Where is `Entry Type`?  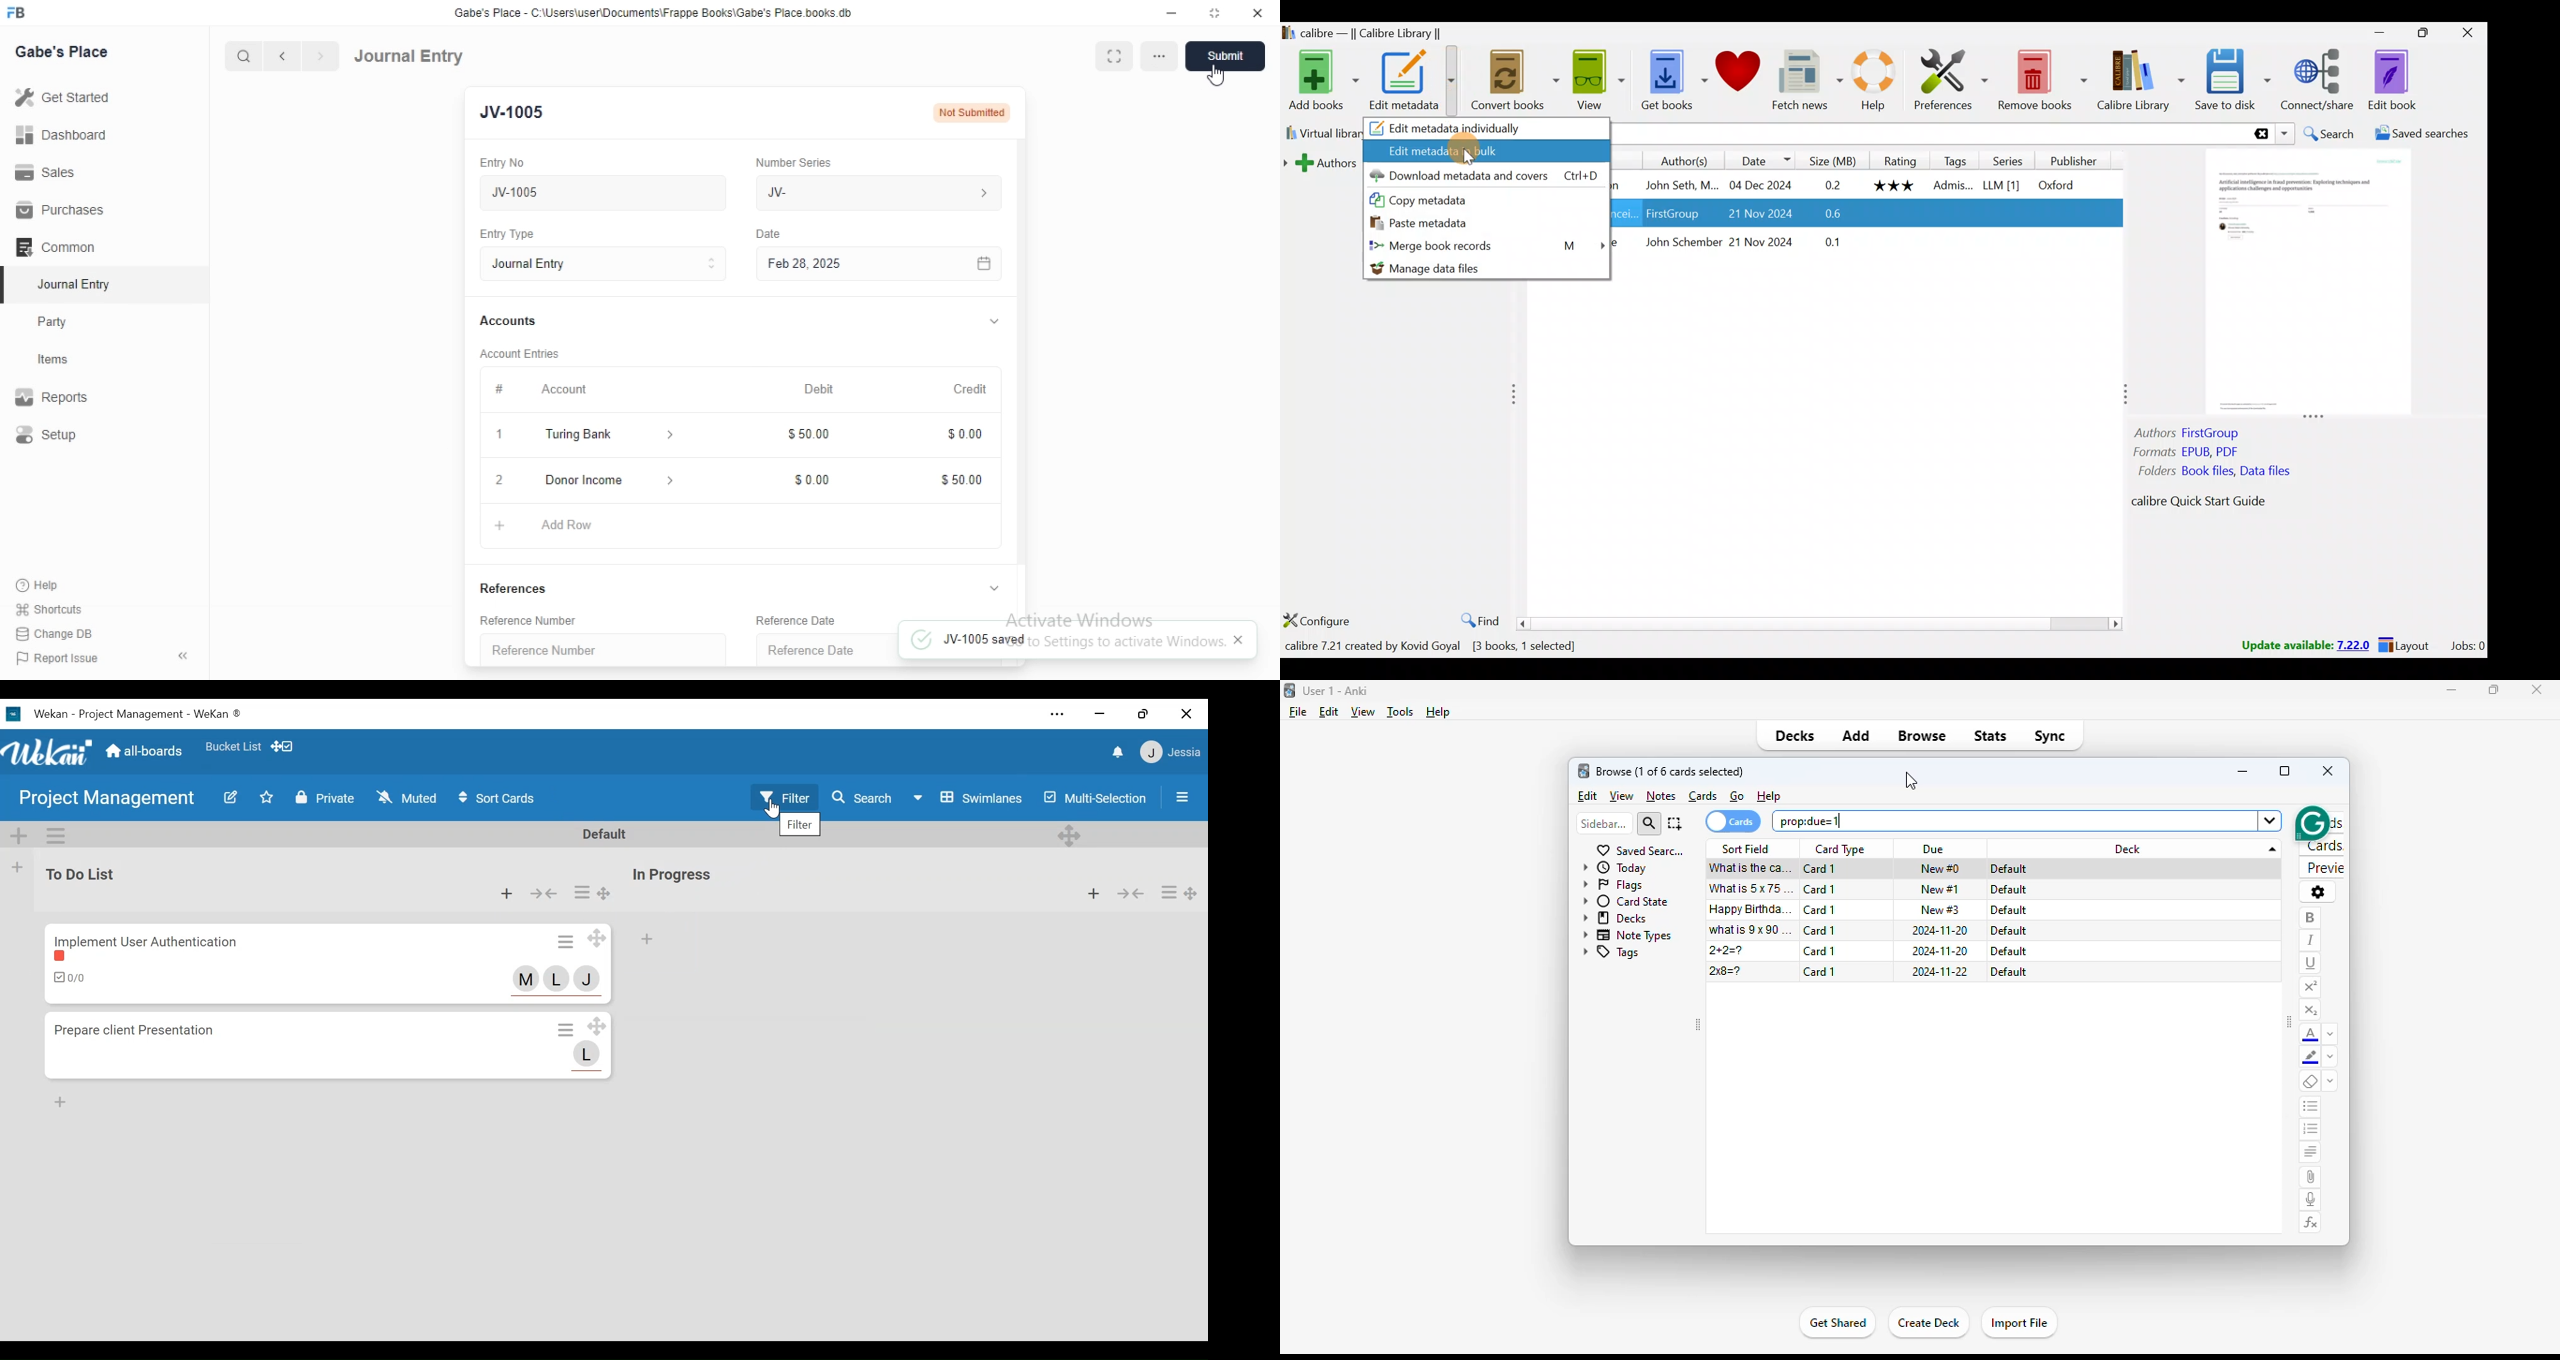 Entry Type is located at coordinates (514, 233).